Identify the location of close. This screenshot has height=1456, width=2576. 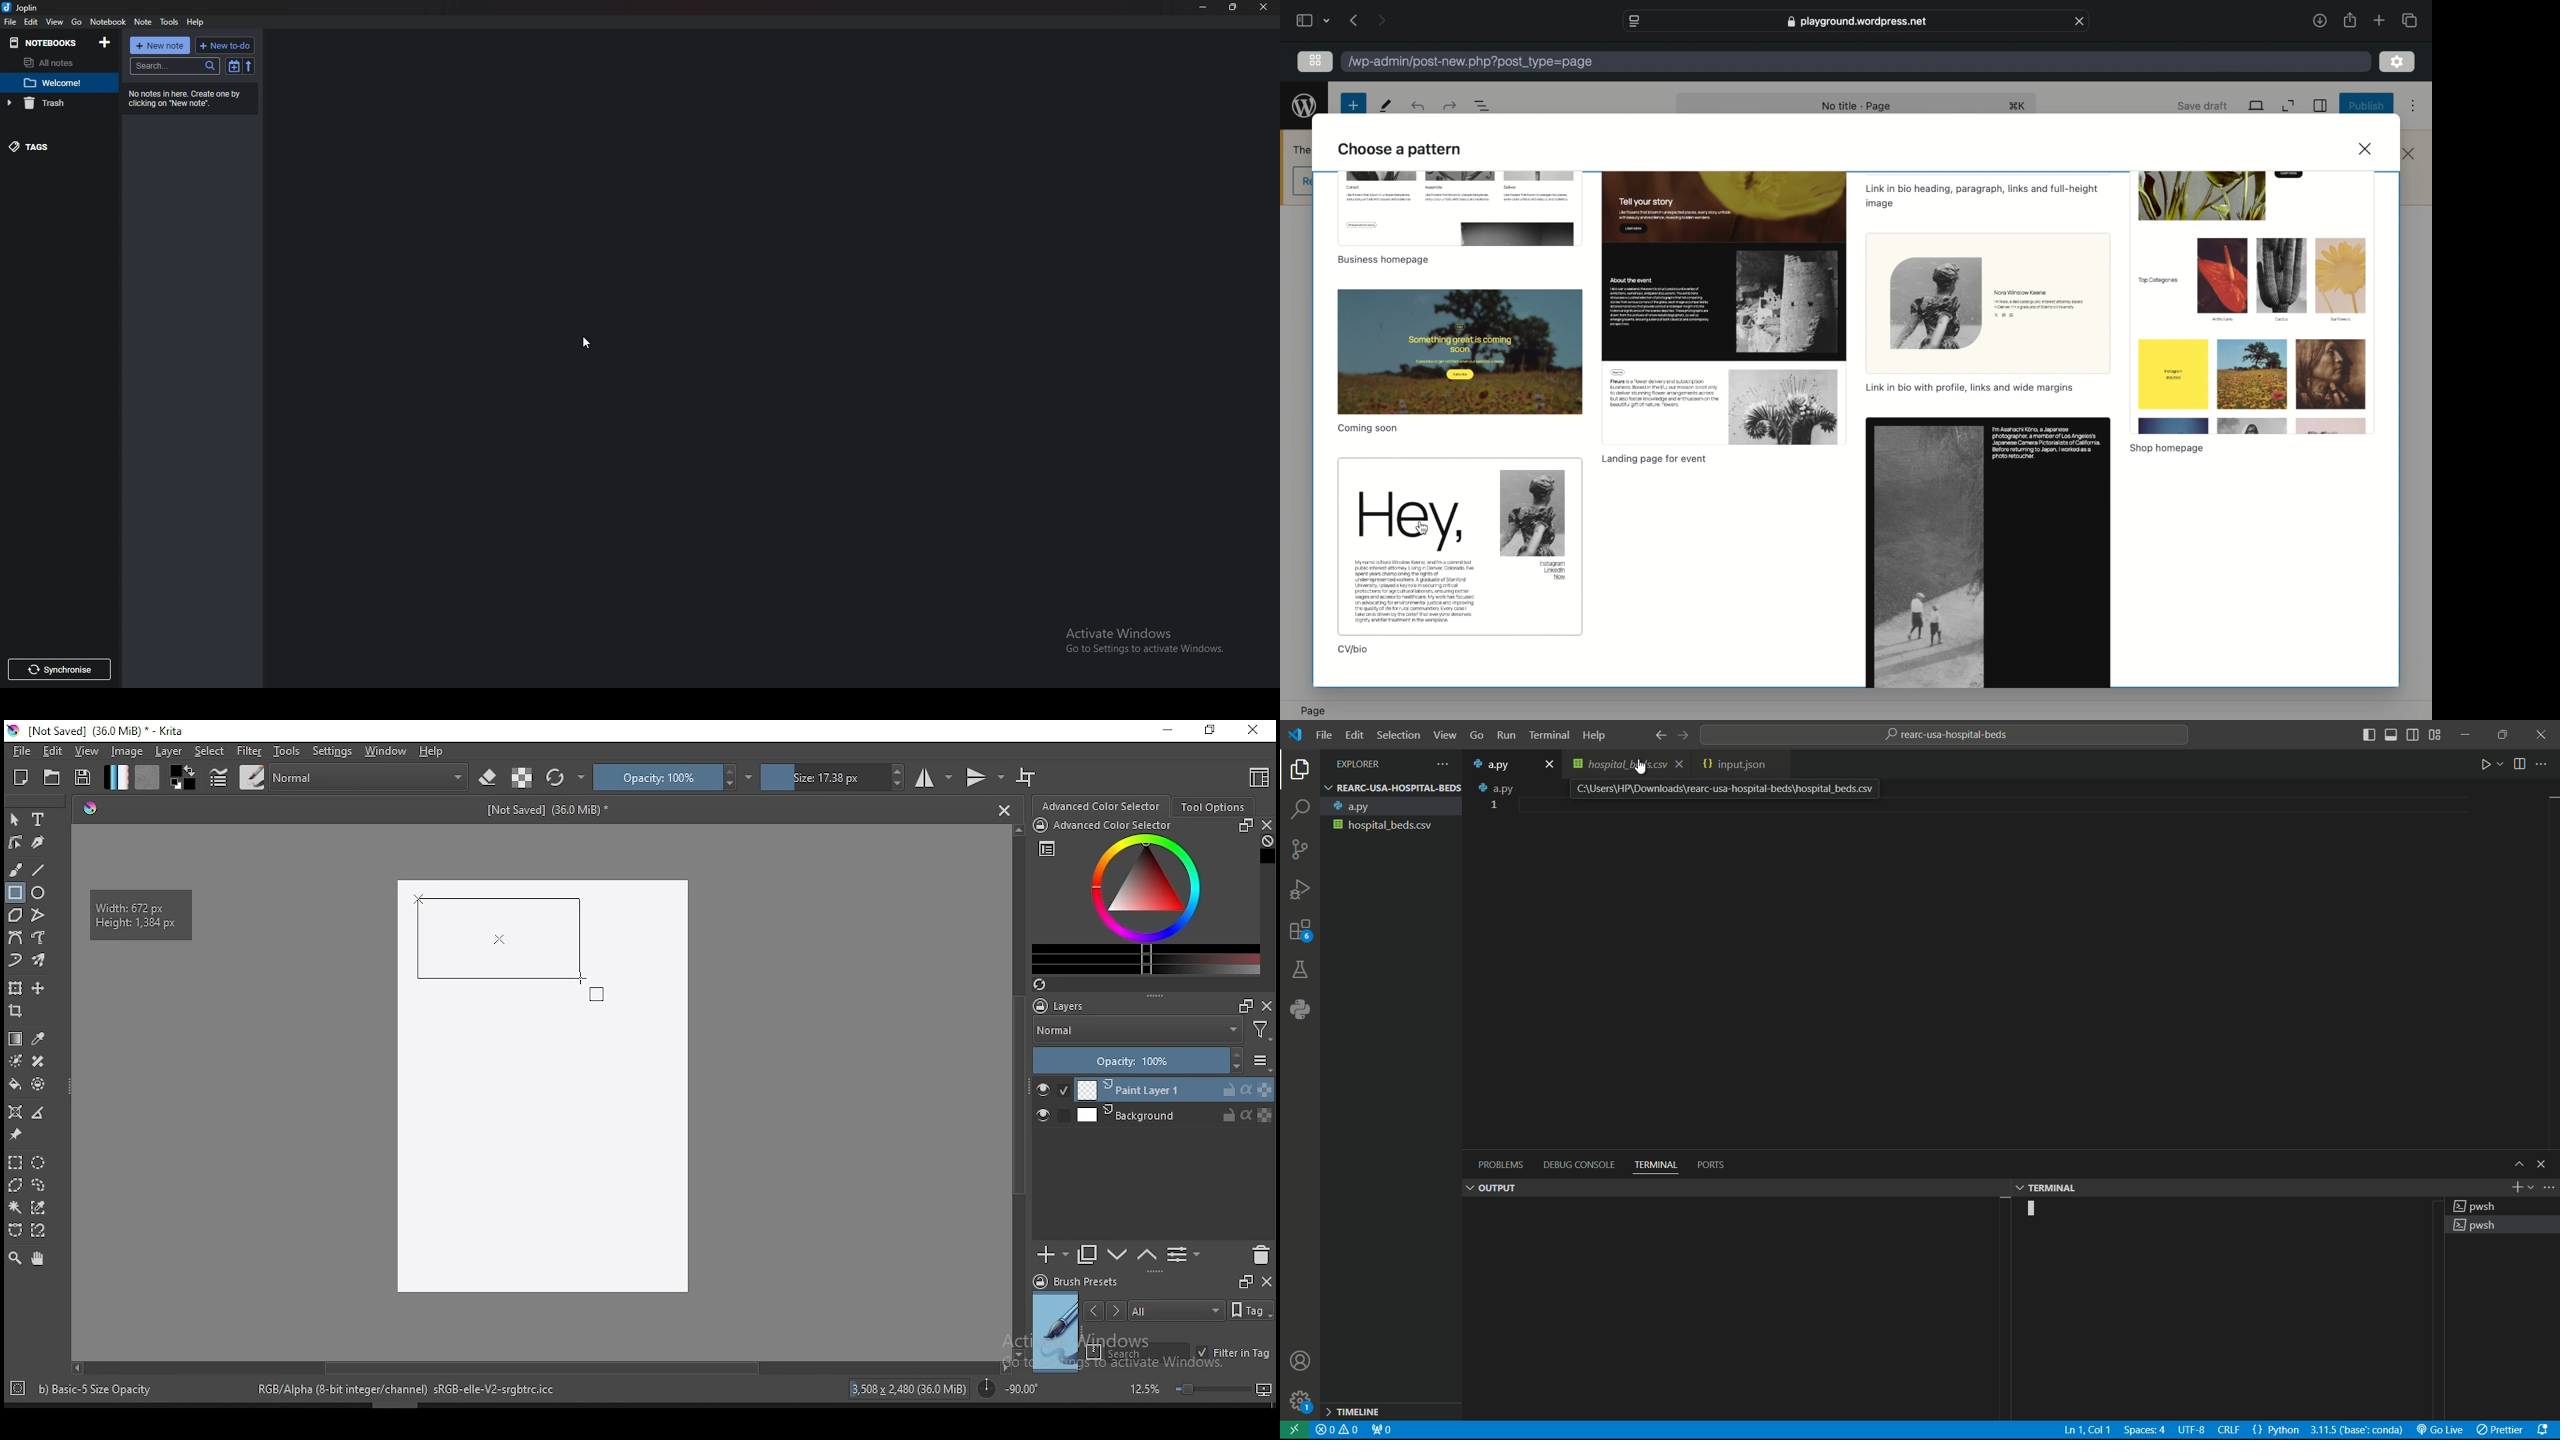
(2080, 20).